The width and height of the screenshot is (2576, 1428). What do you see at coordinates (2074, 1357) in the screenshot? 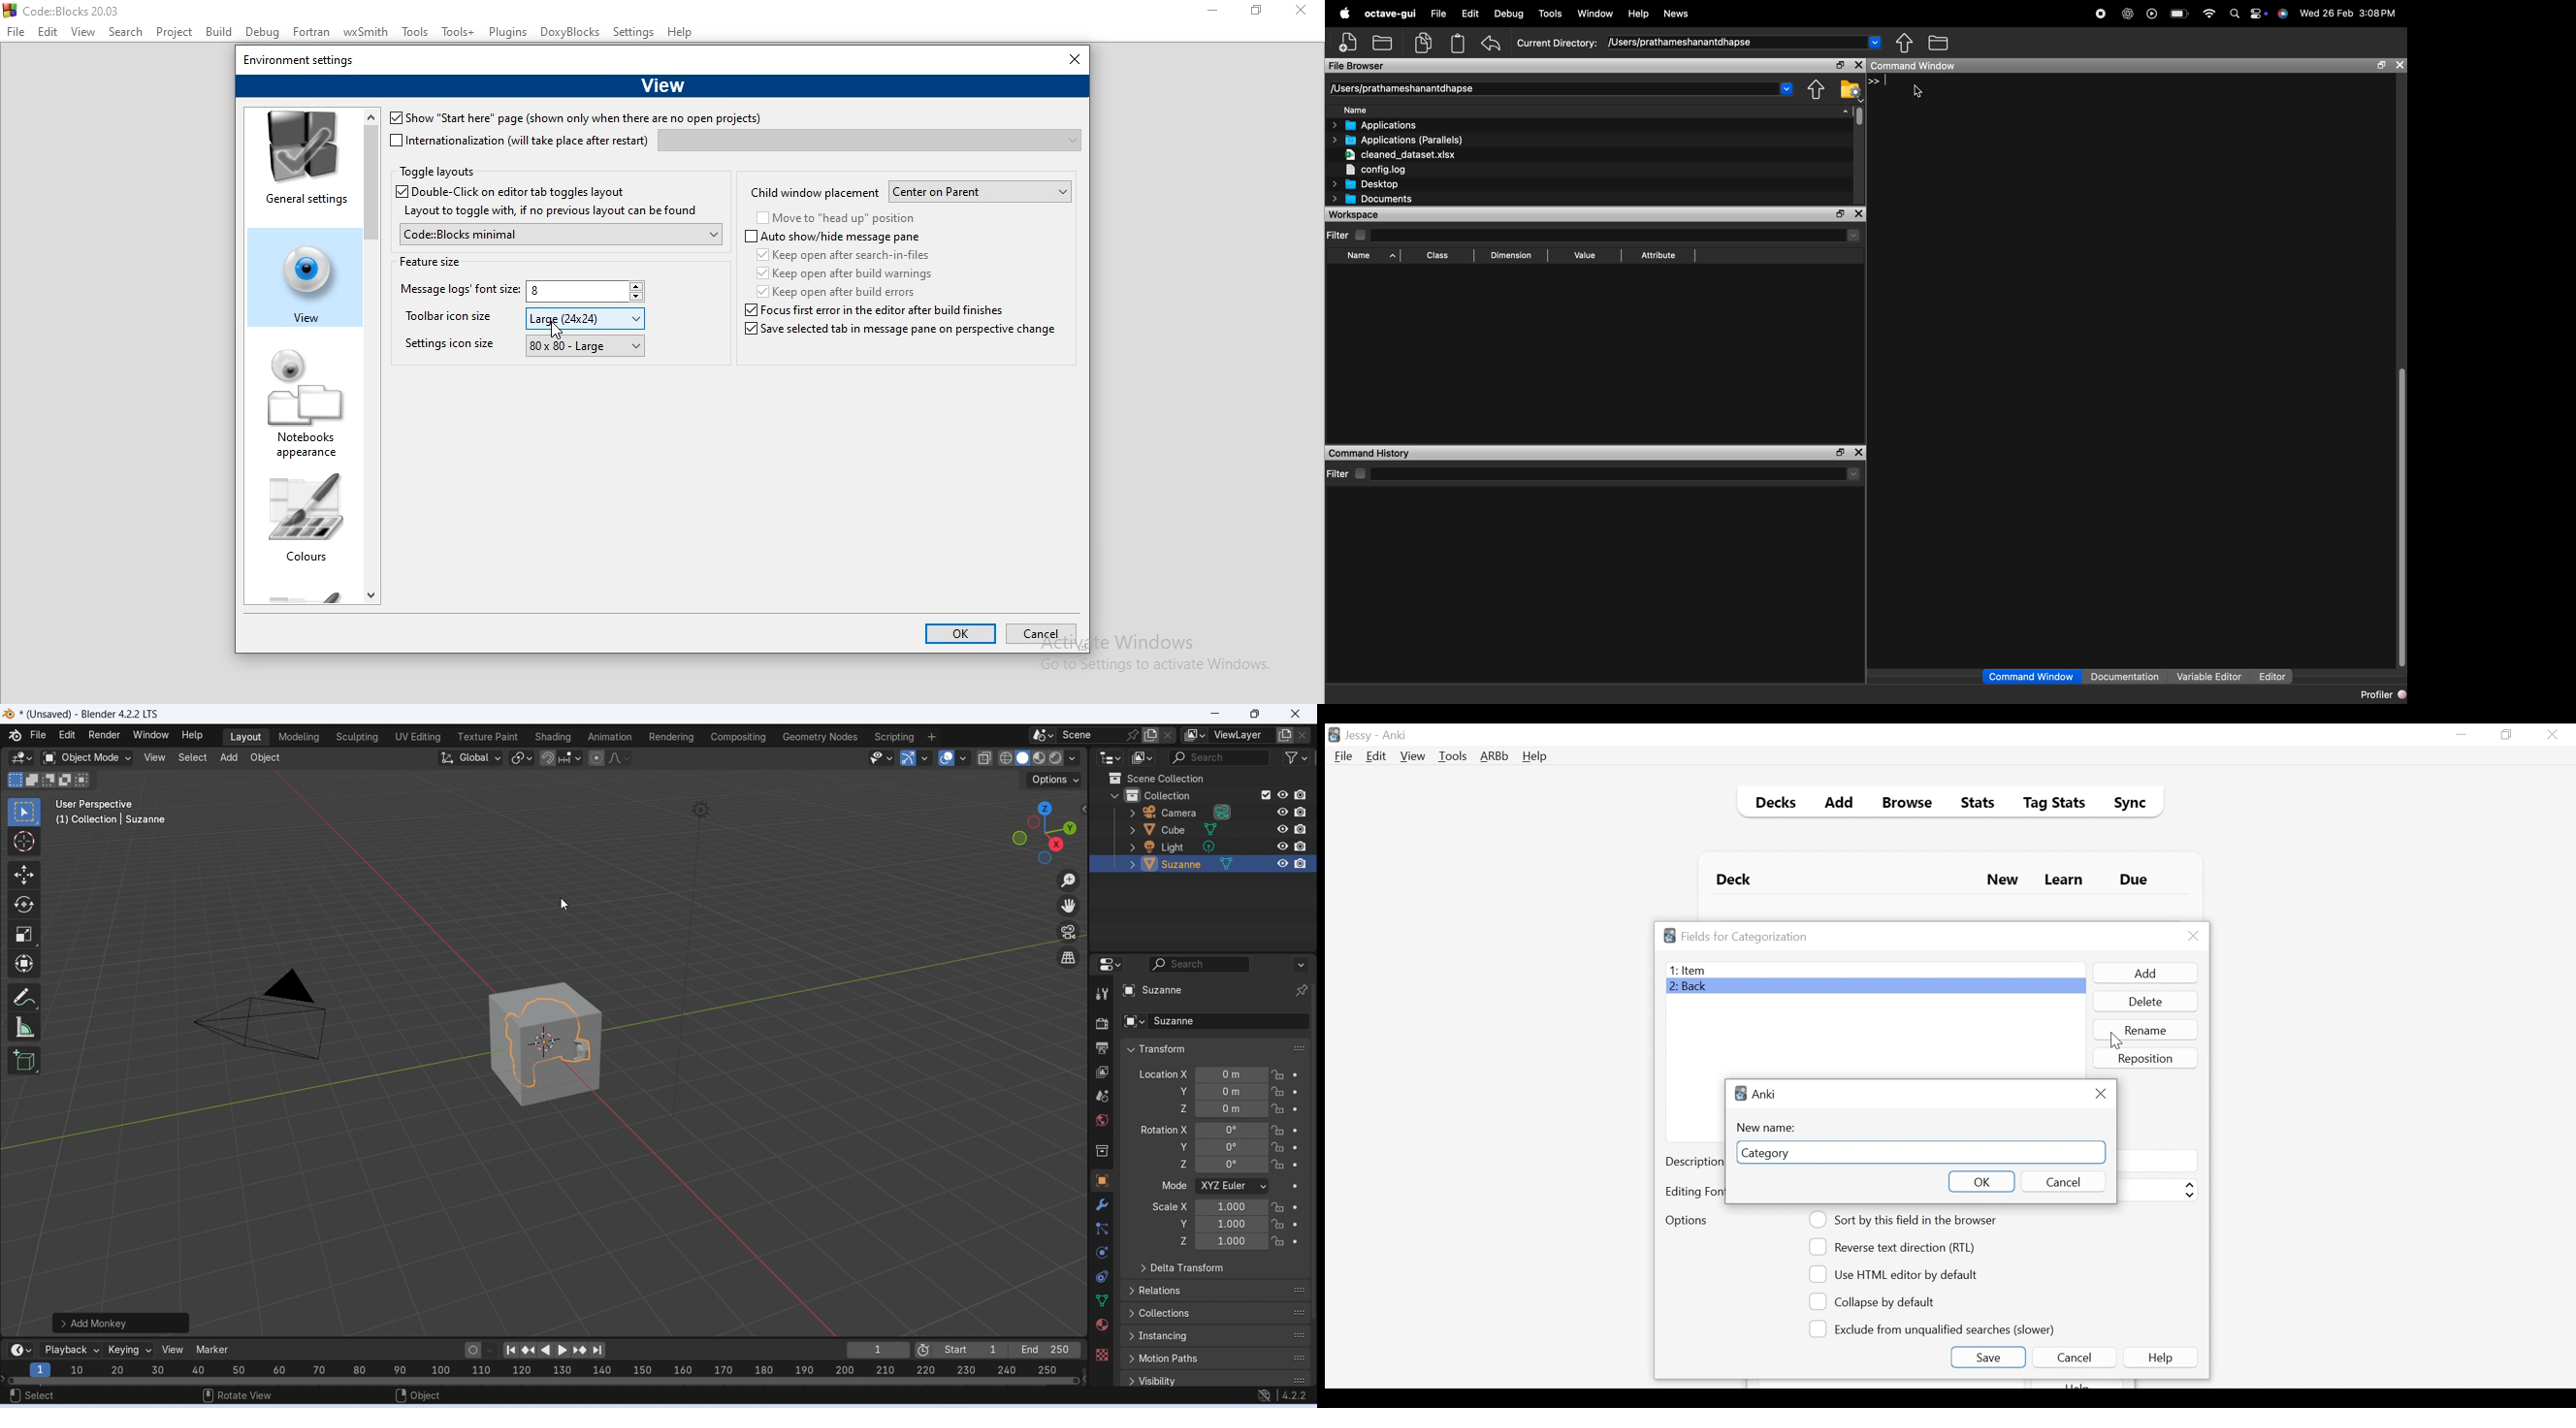
I see `Cancel` at bounding box center [2074, 1357].